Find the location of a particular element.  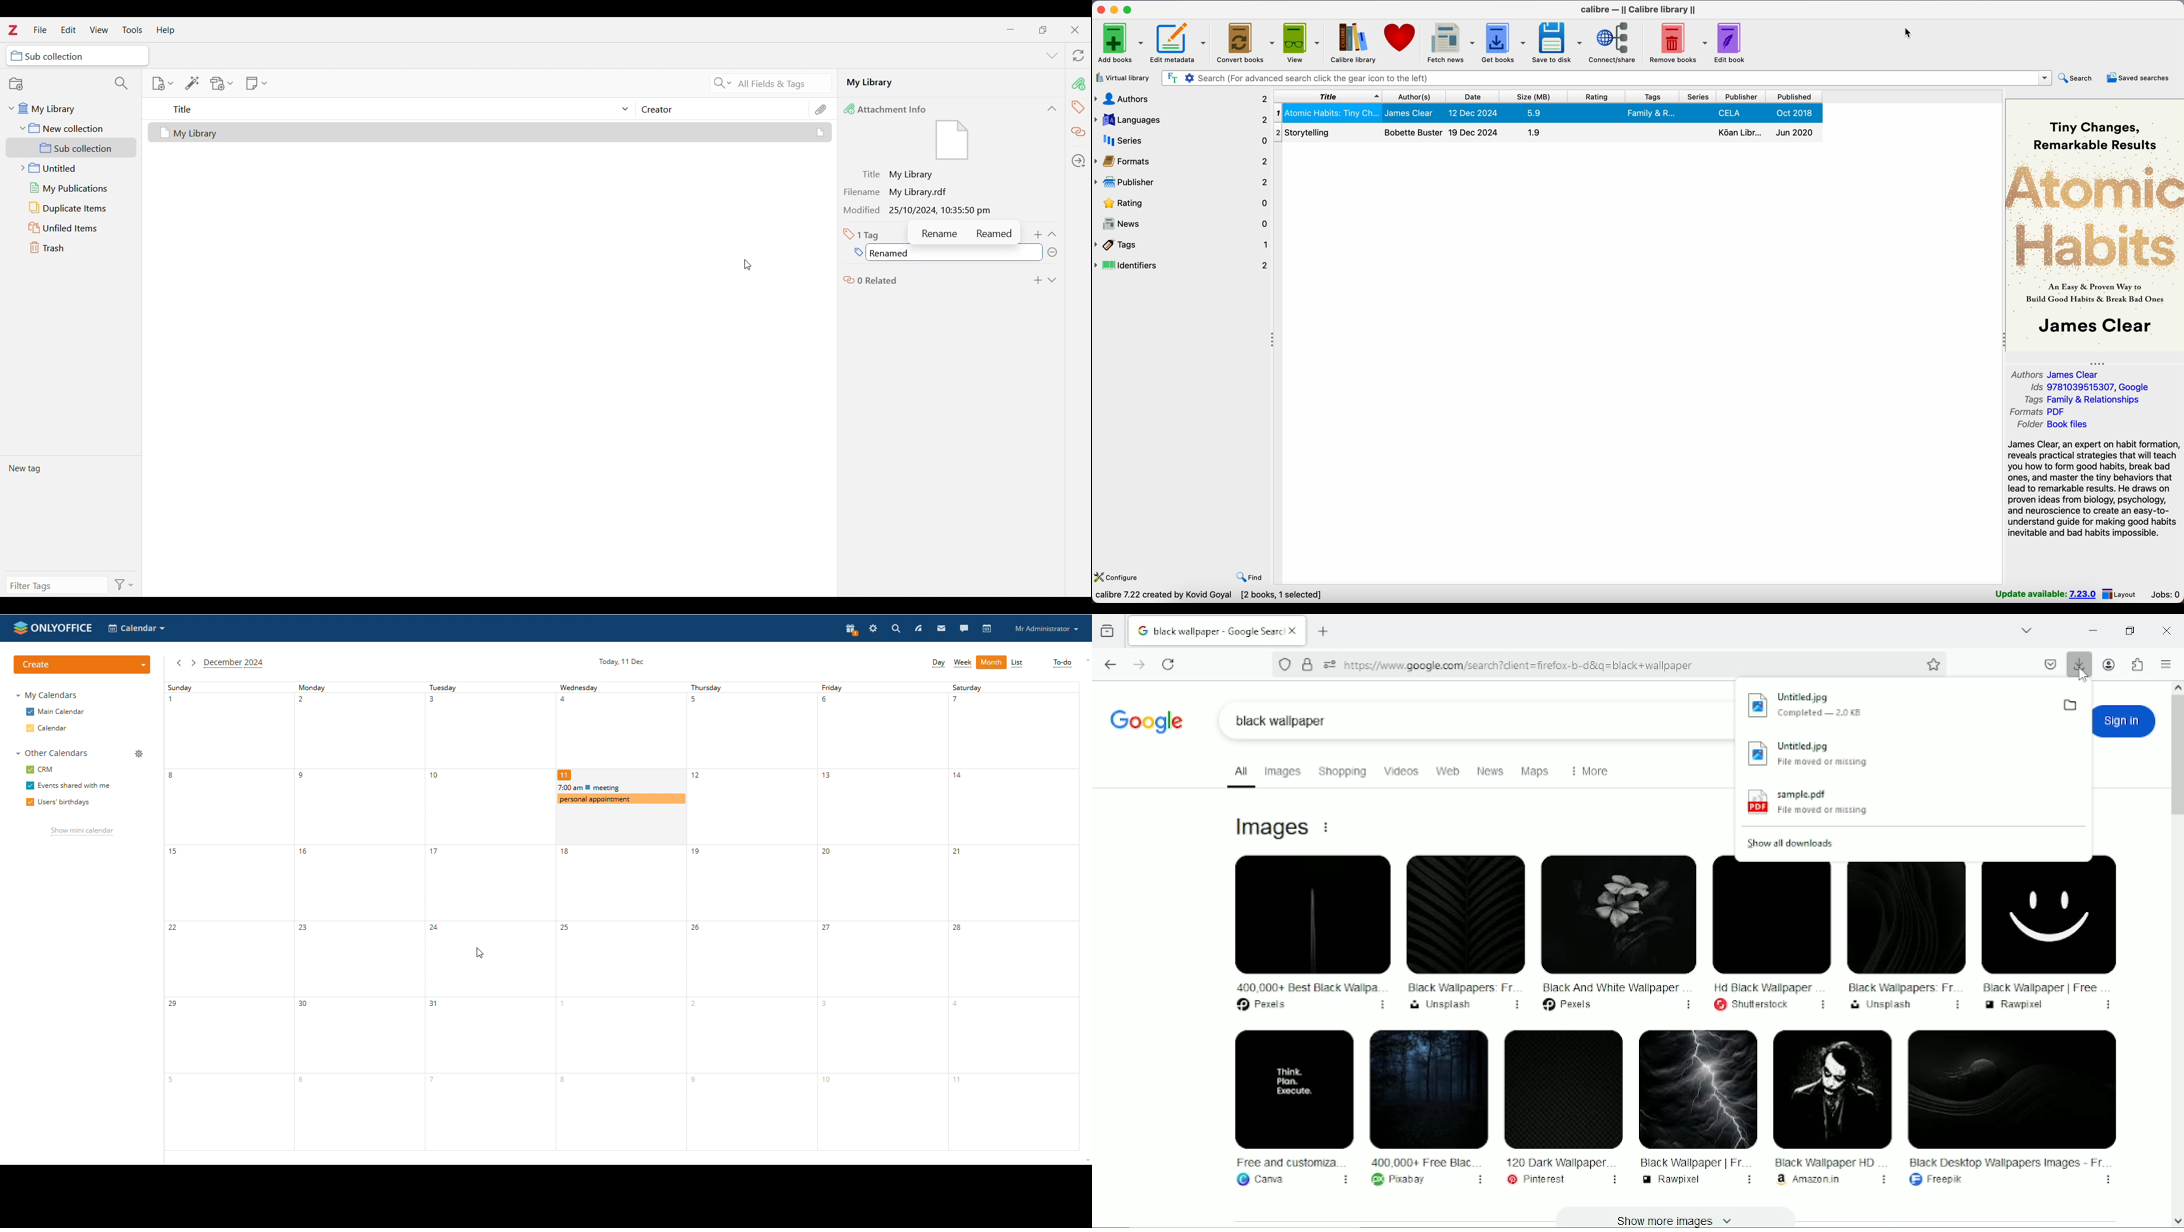

Untitled folder is located at coordinates (69, 167).